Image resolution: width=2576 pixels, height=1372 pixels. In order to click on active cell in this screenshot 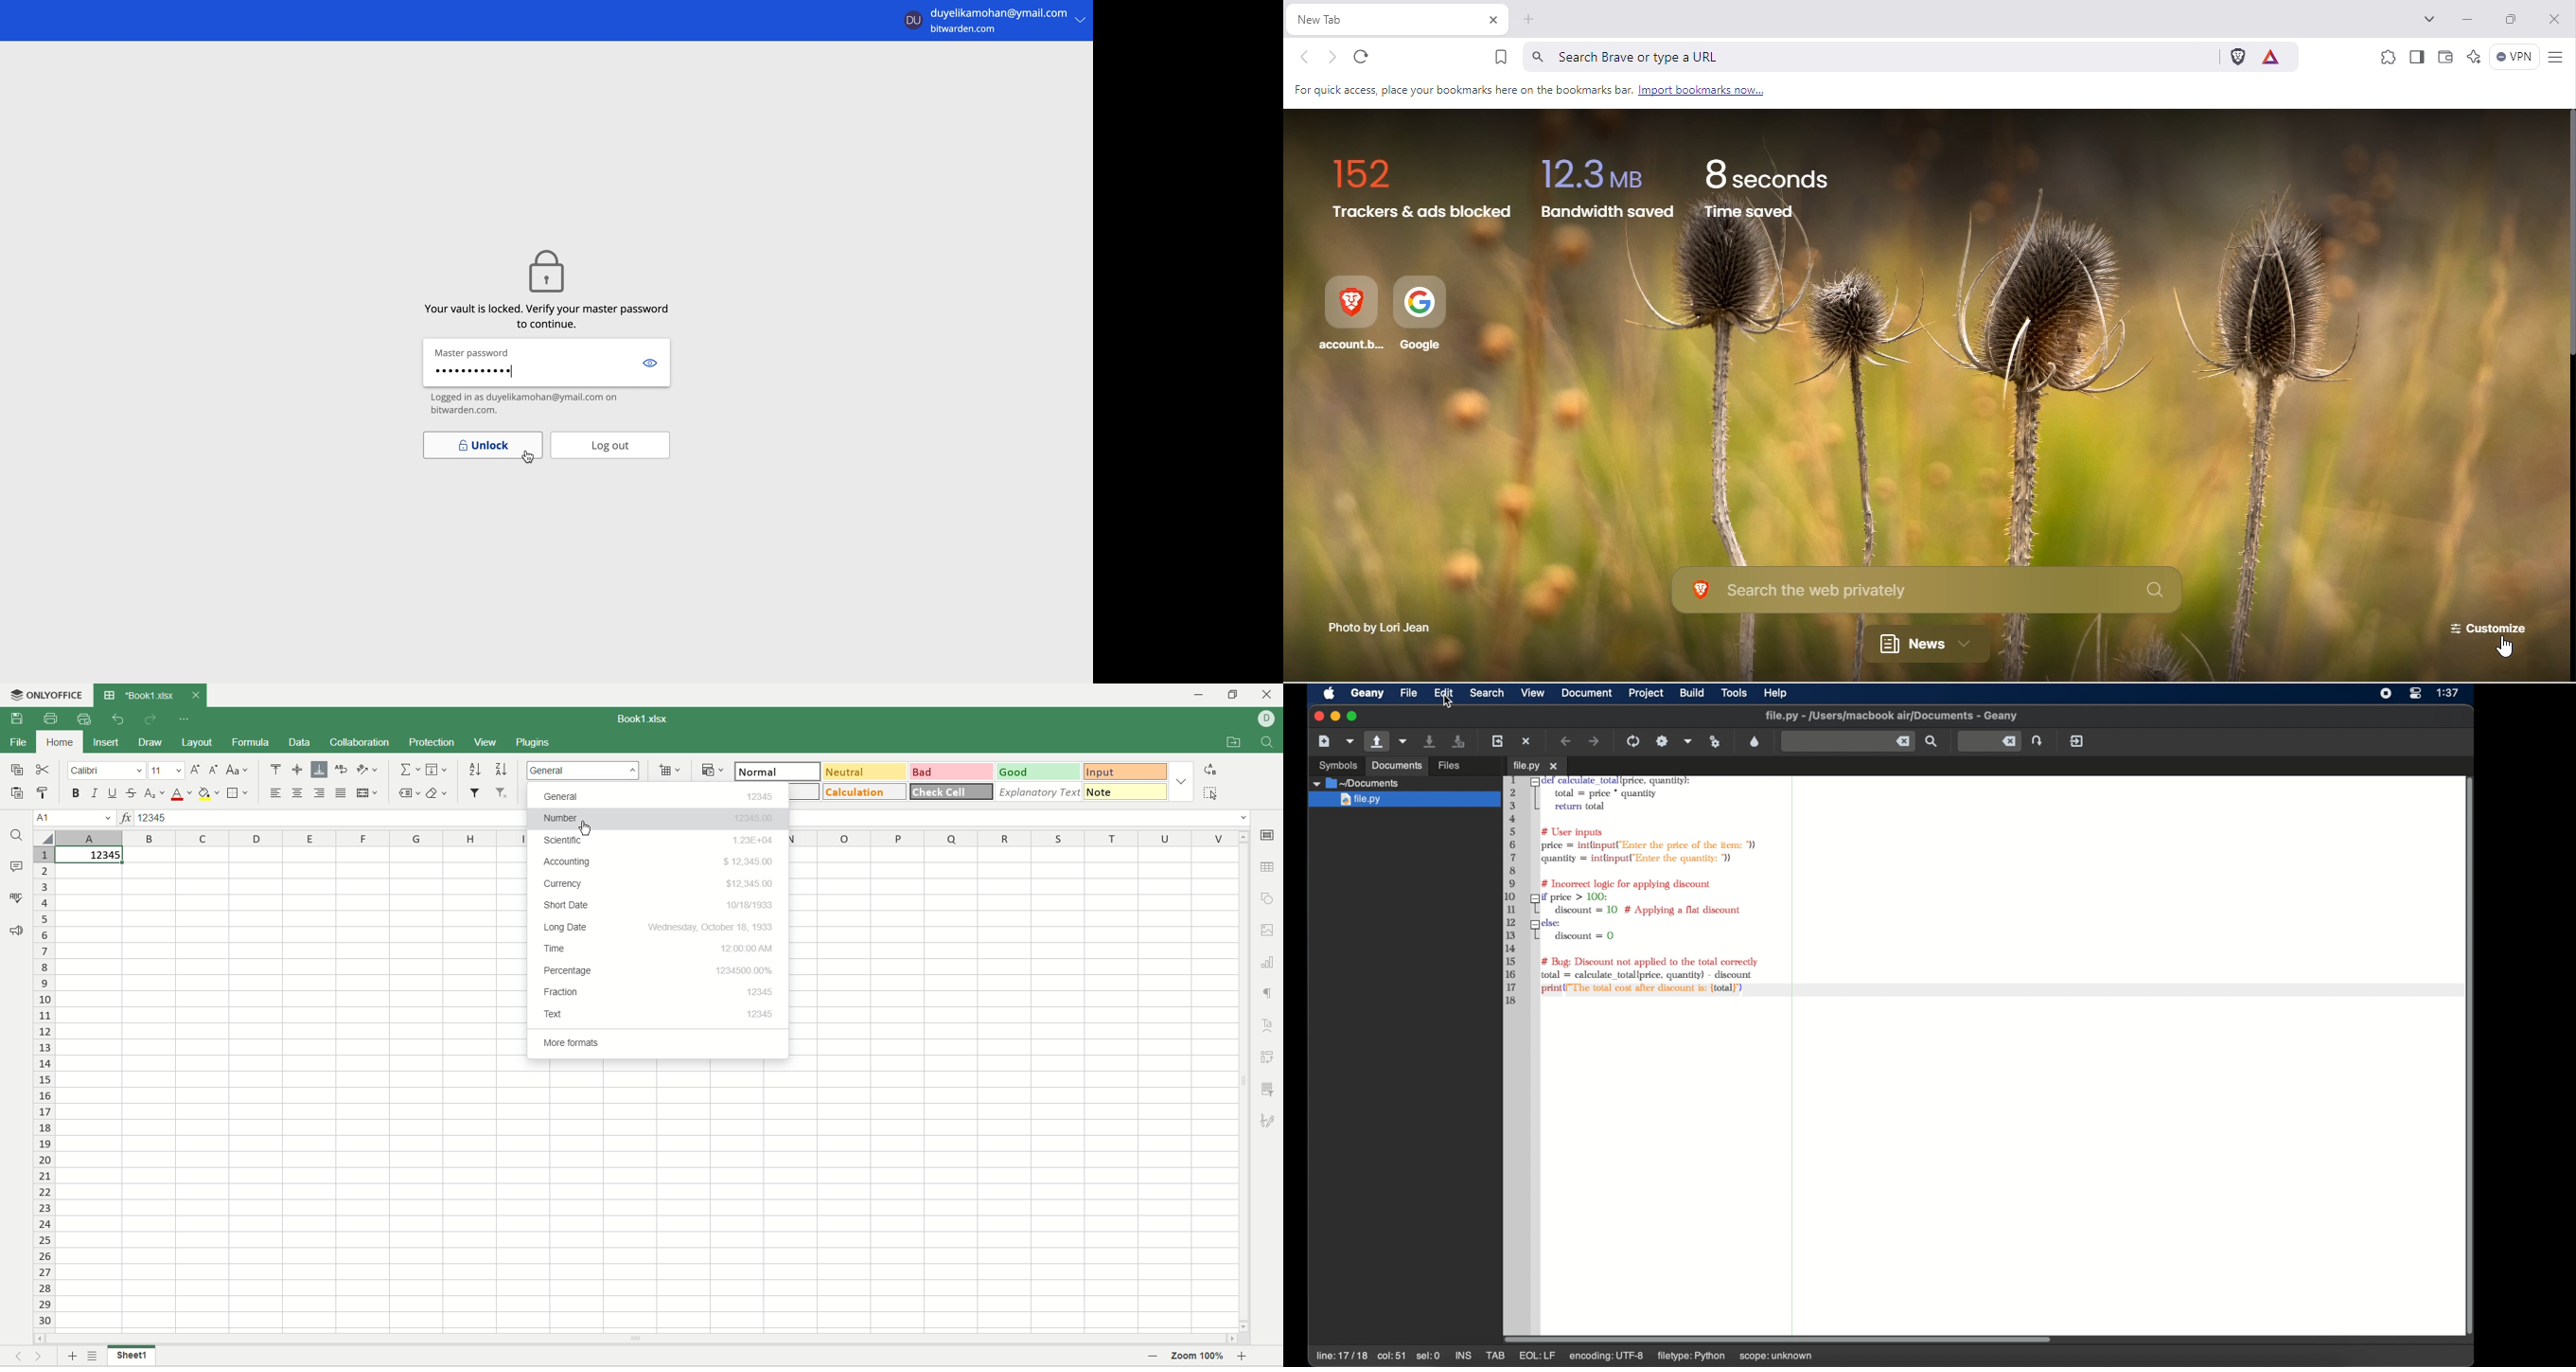, I will do `click(91, 857)`.